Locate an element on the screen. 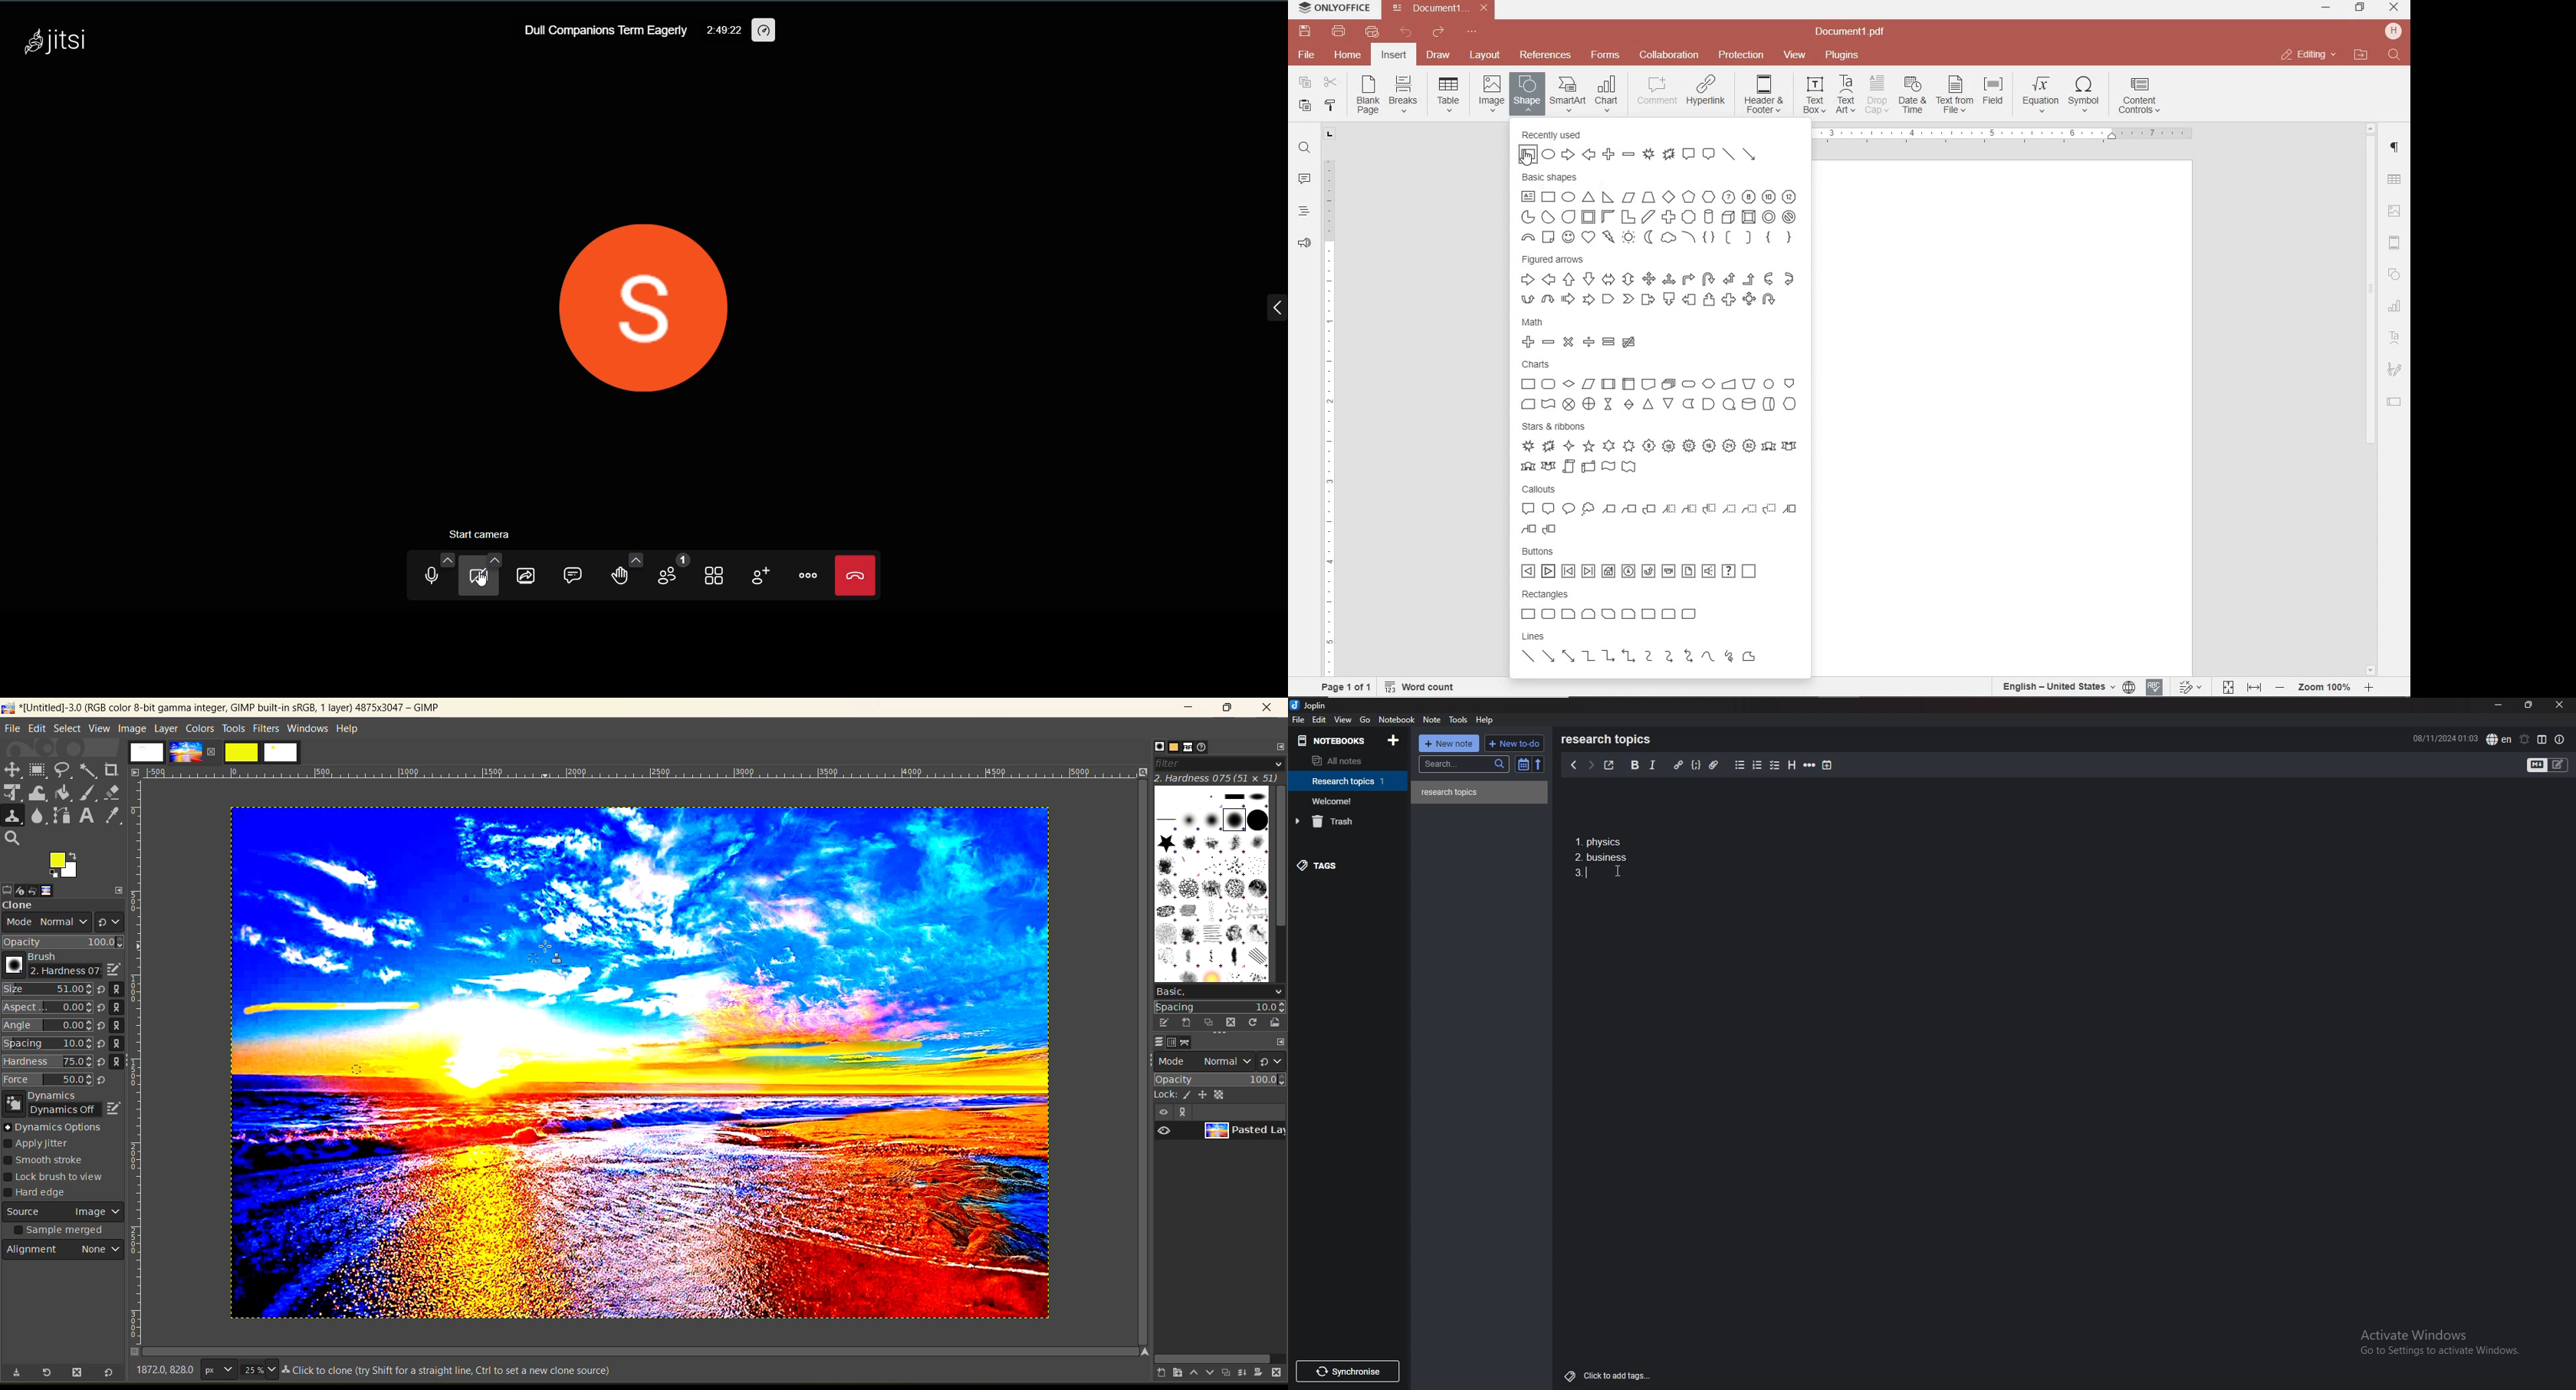 The height and width of the screenshot is (1400, 2576). toggle editor is located at coordinates (2548, 765).